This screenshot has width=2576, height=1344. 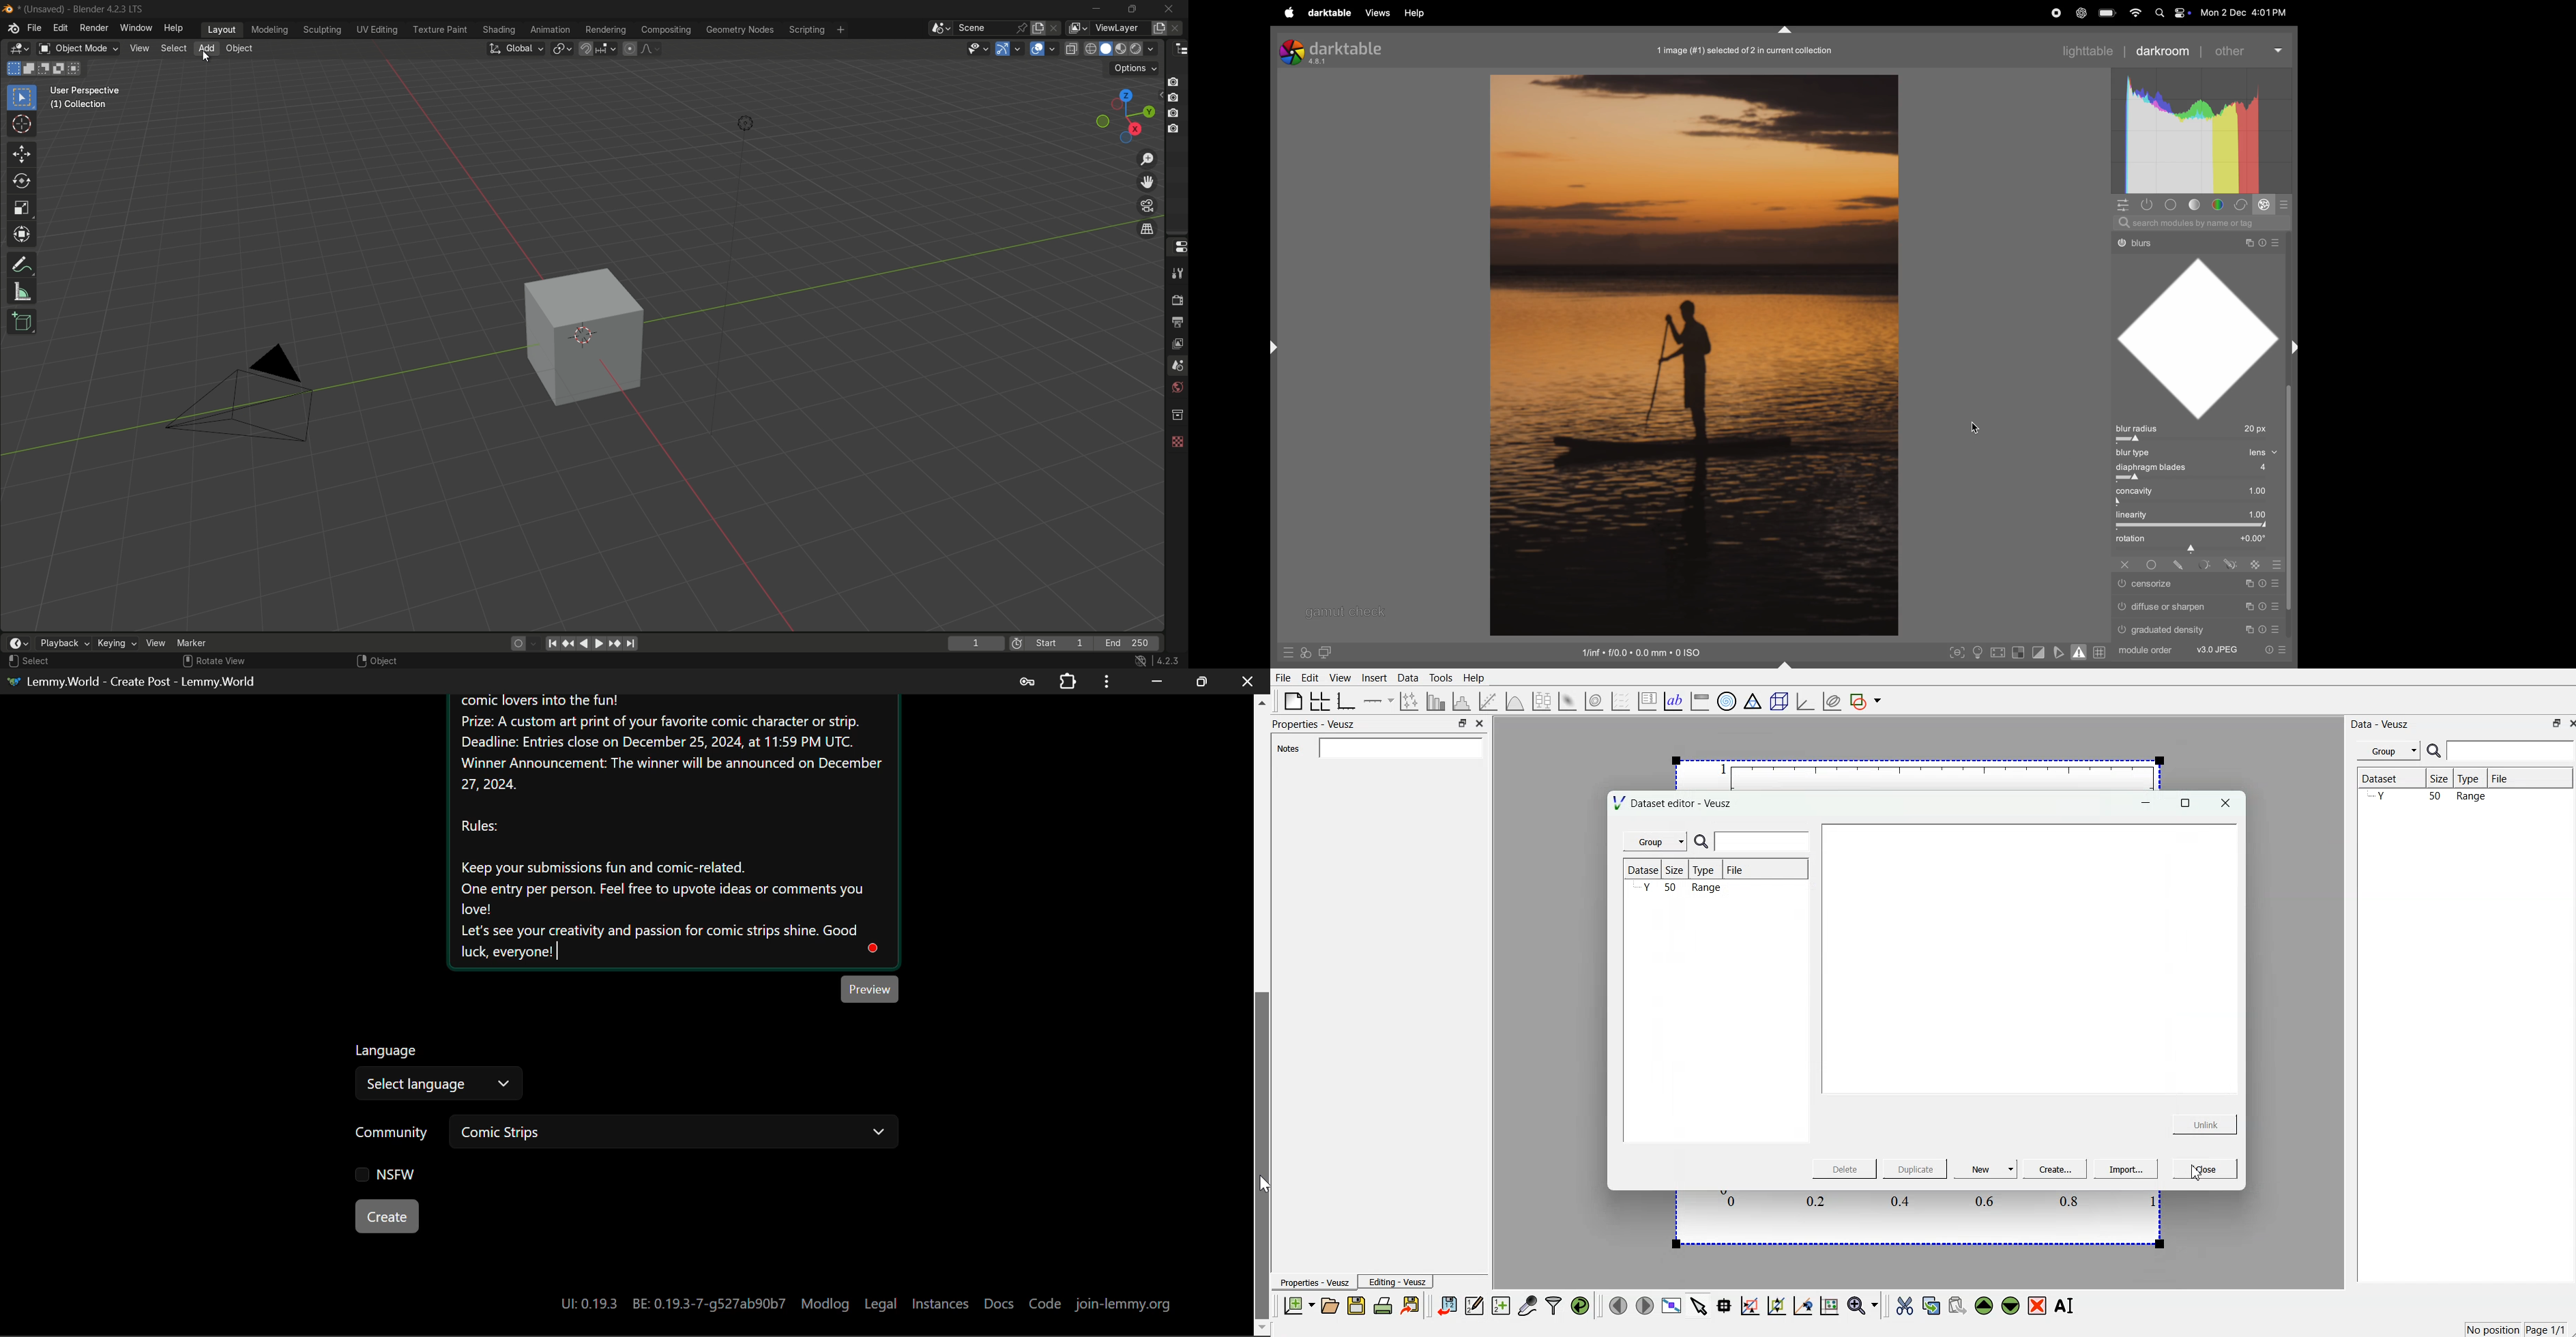 What do you see at coordinates (2491, 1331) in the screenshot?
I see `No position` at bounding box center [2491, 1331].